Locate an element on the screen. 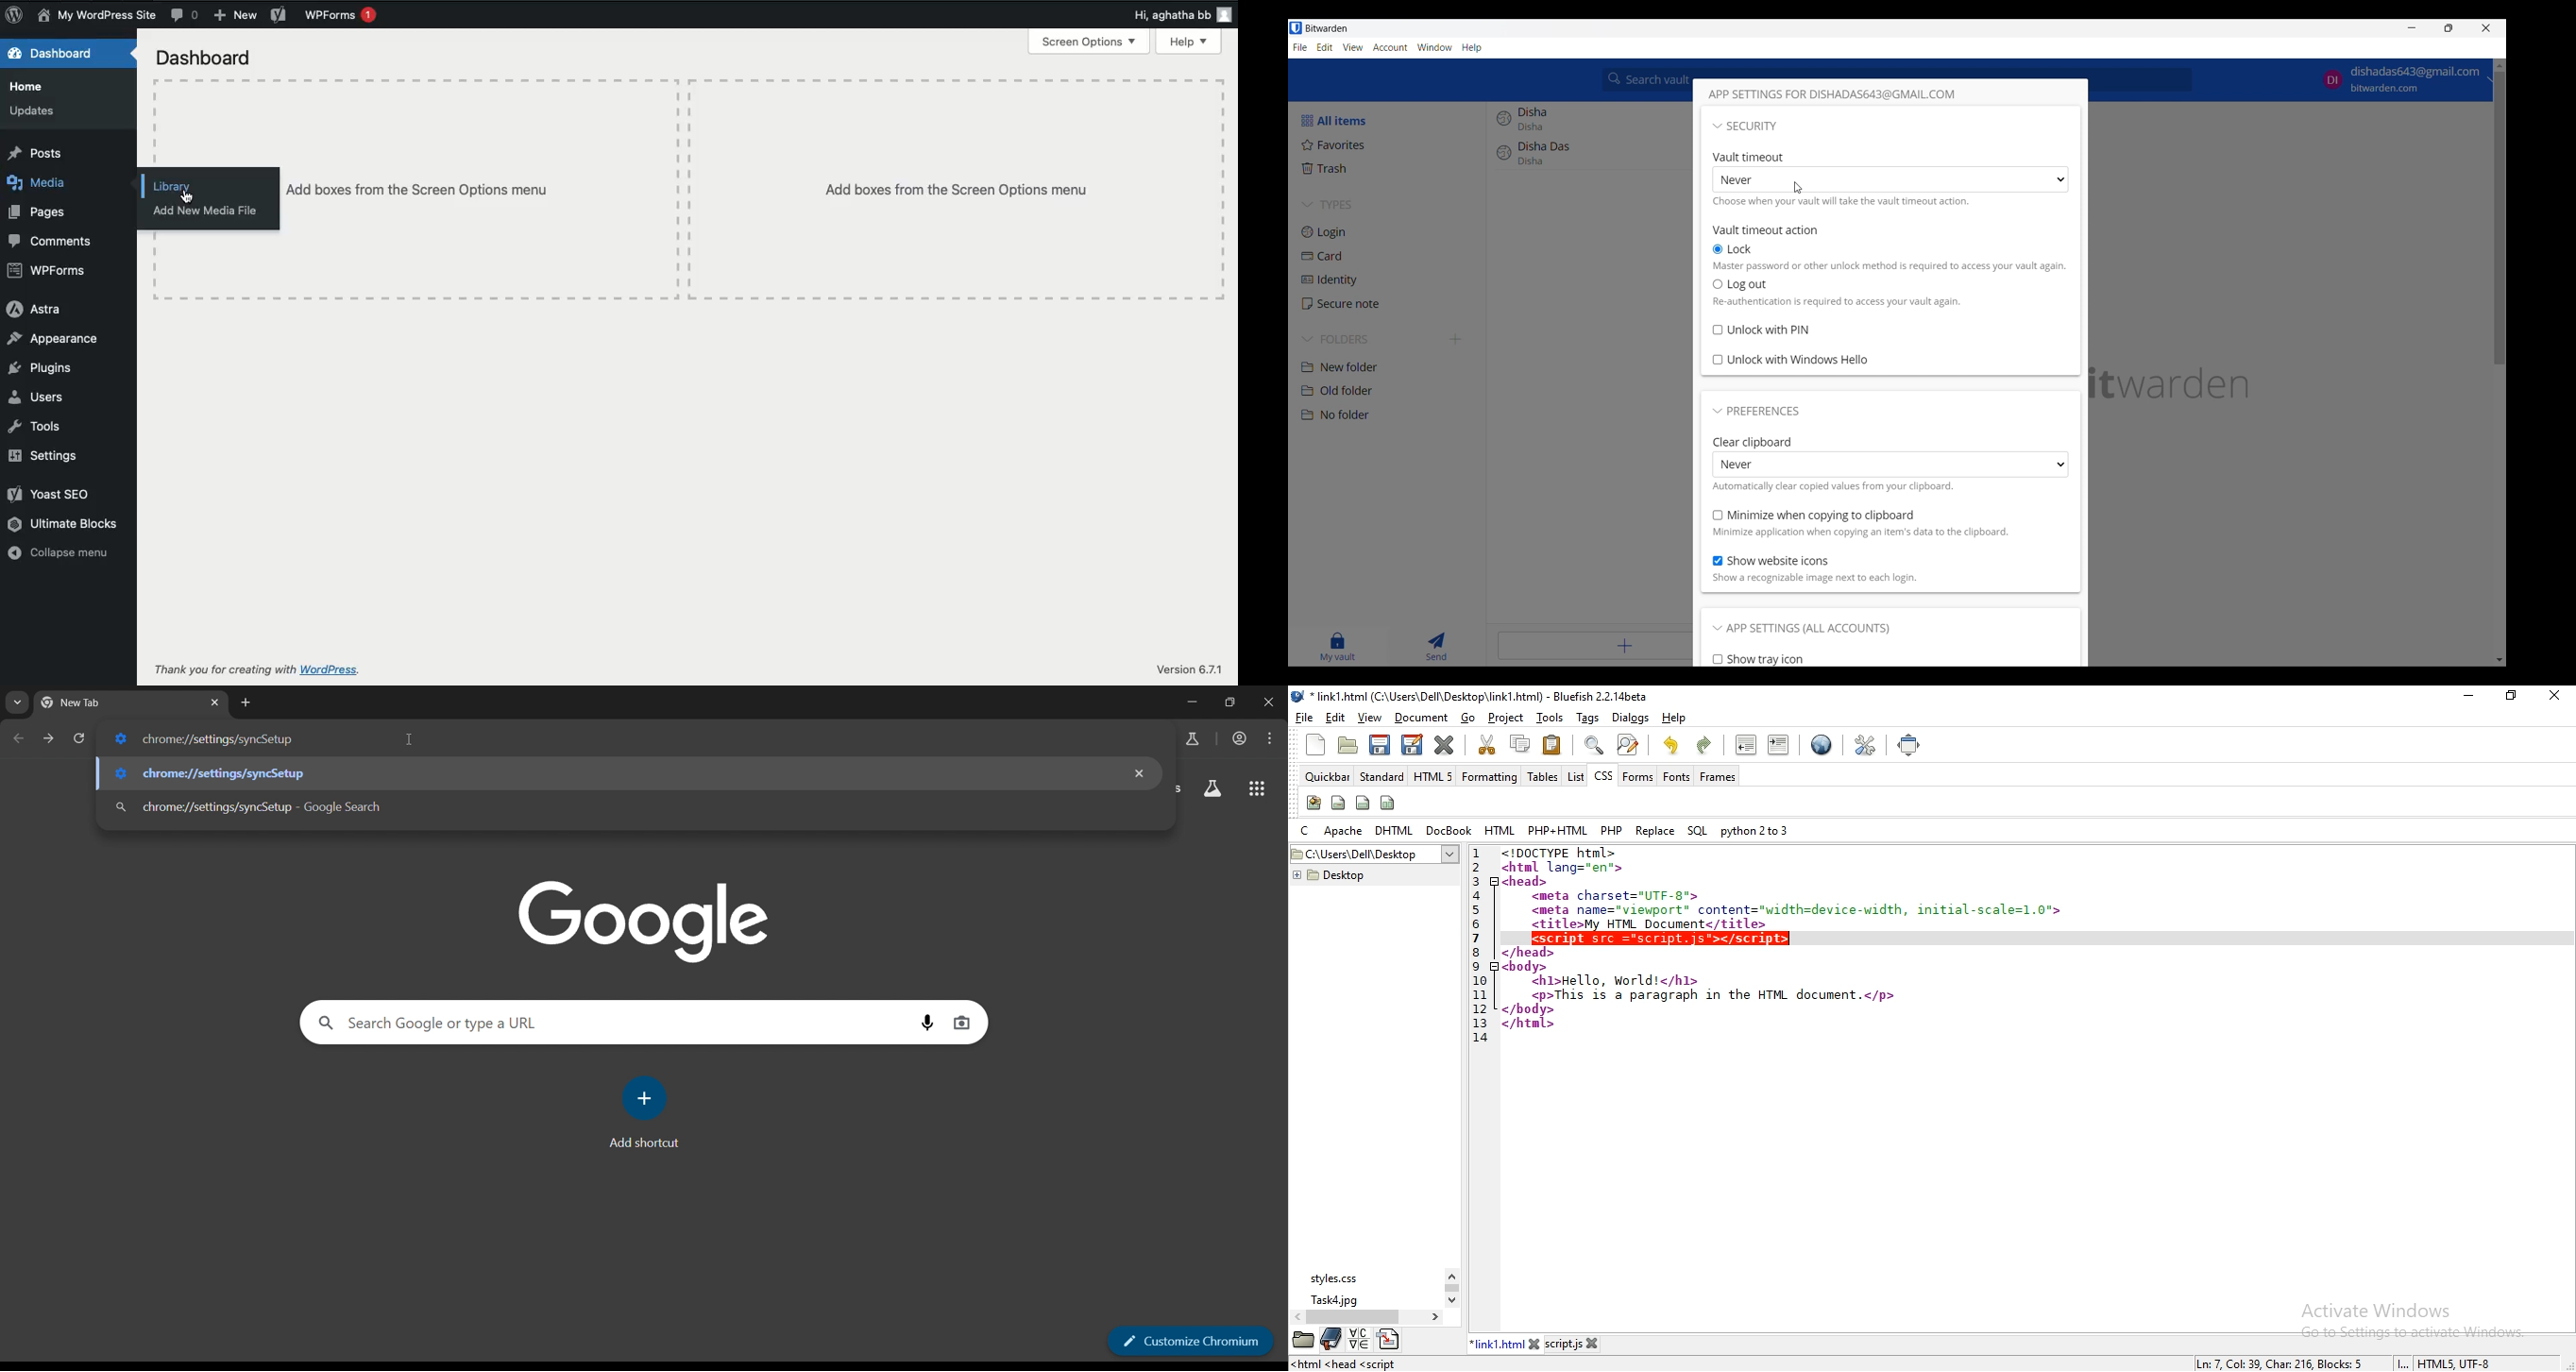 Image resolution: width=2576 pixels, height=1372 pixels. Disha Das login entry is located at coordinates (1591, 159).